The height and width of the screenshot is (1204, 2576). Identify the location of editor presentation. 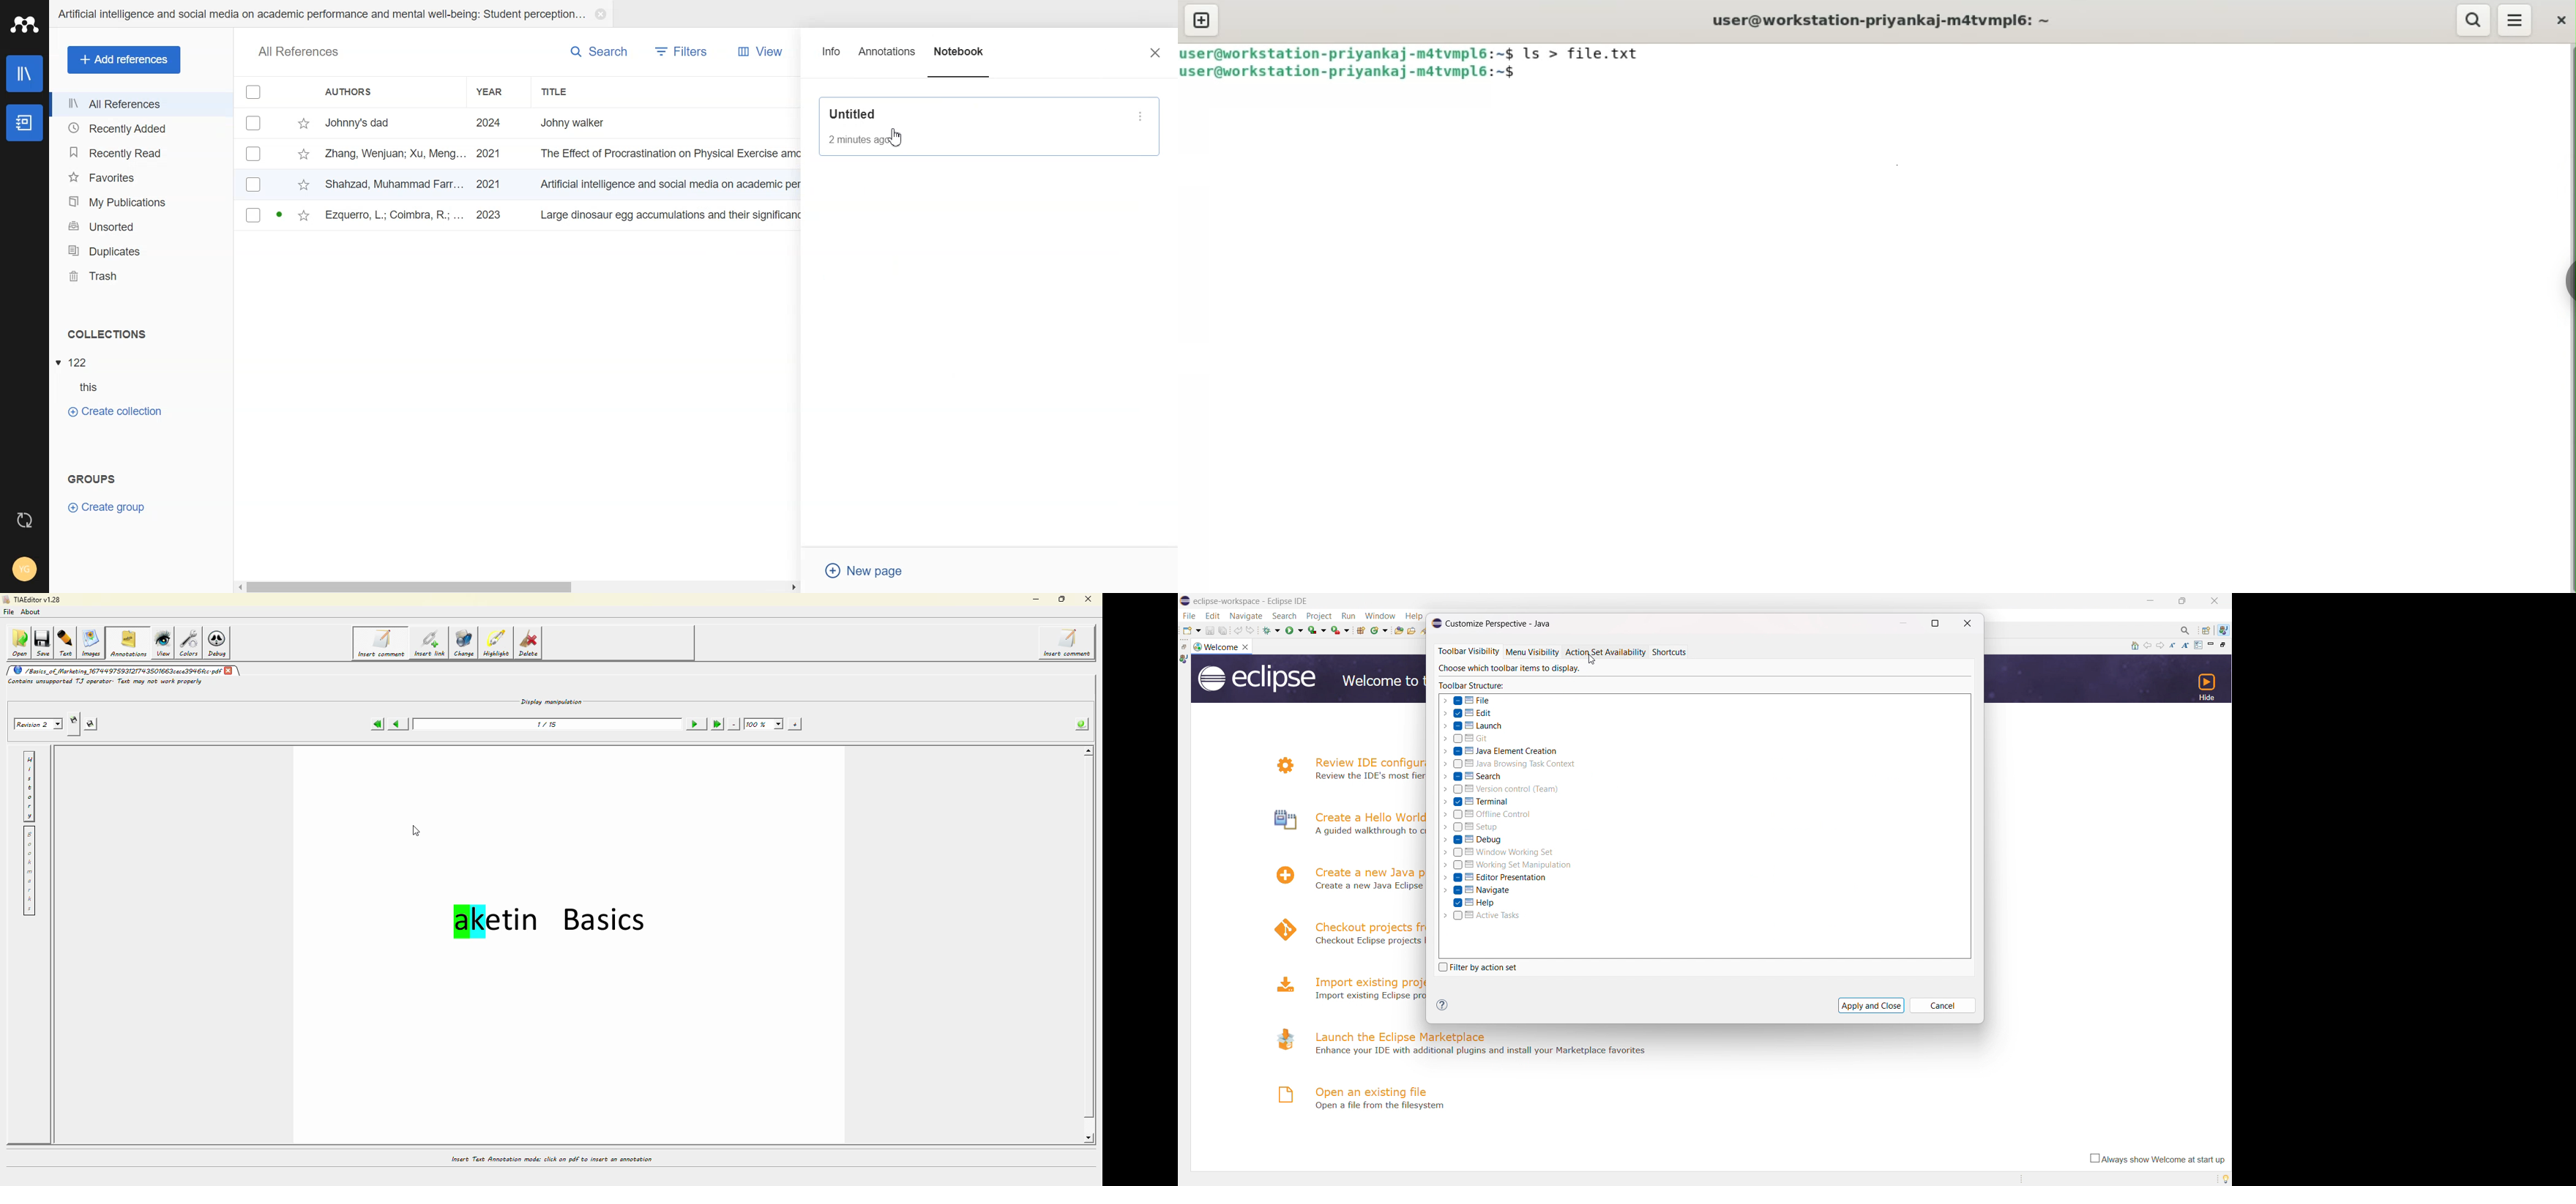
(1494, 877).